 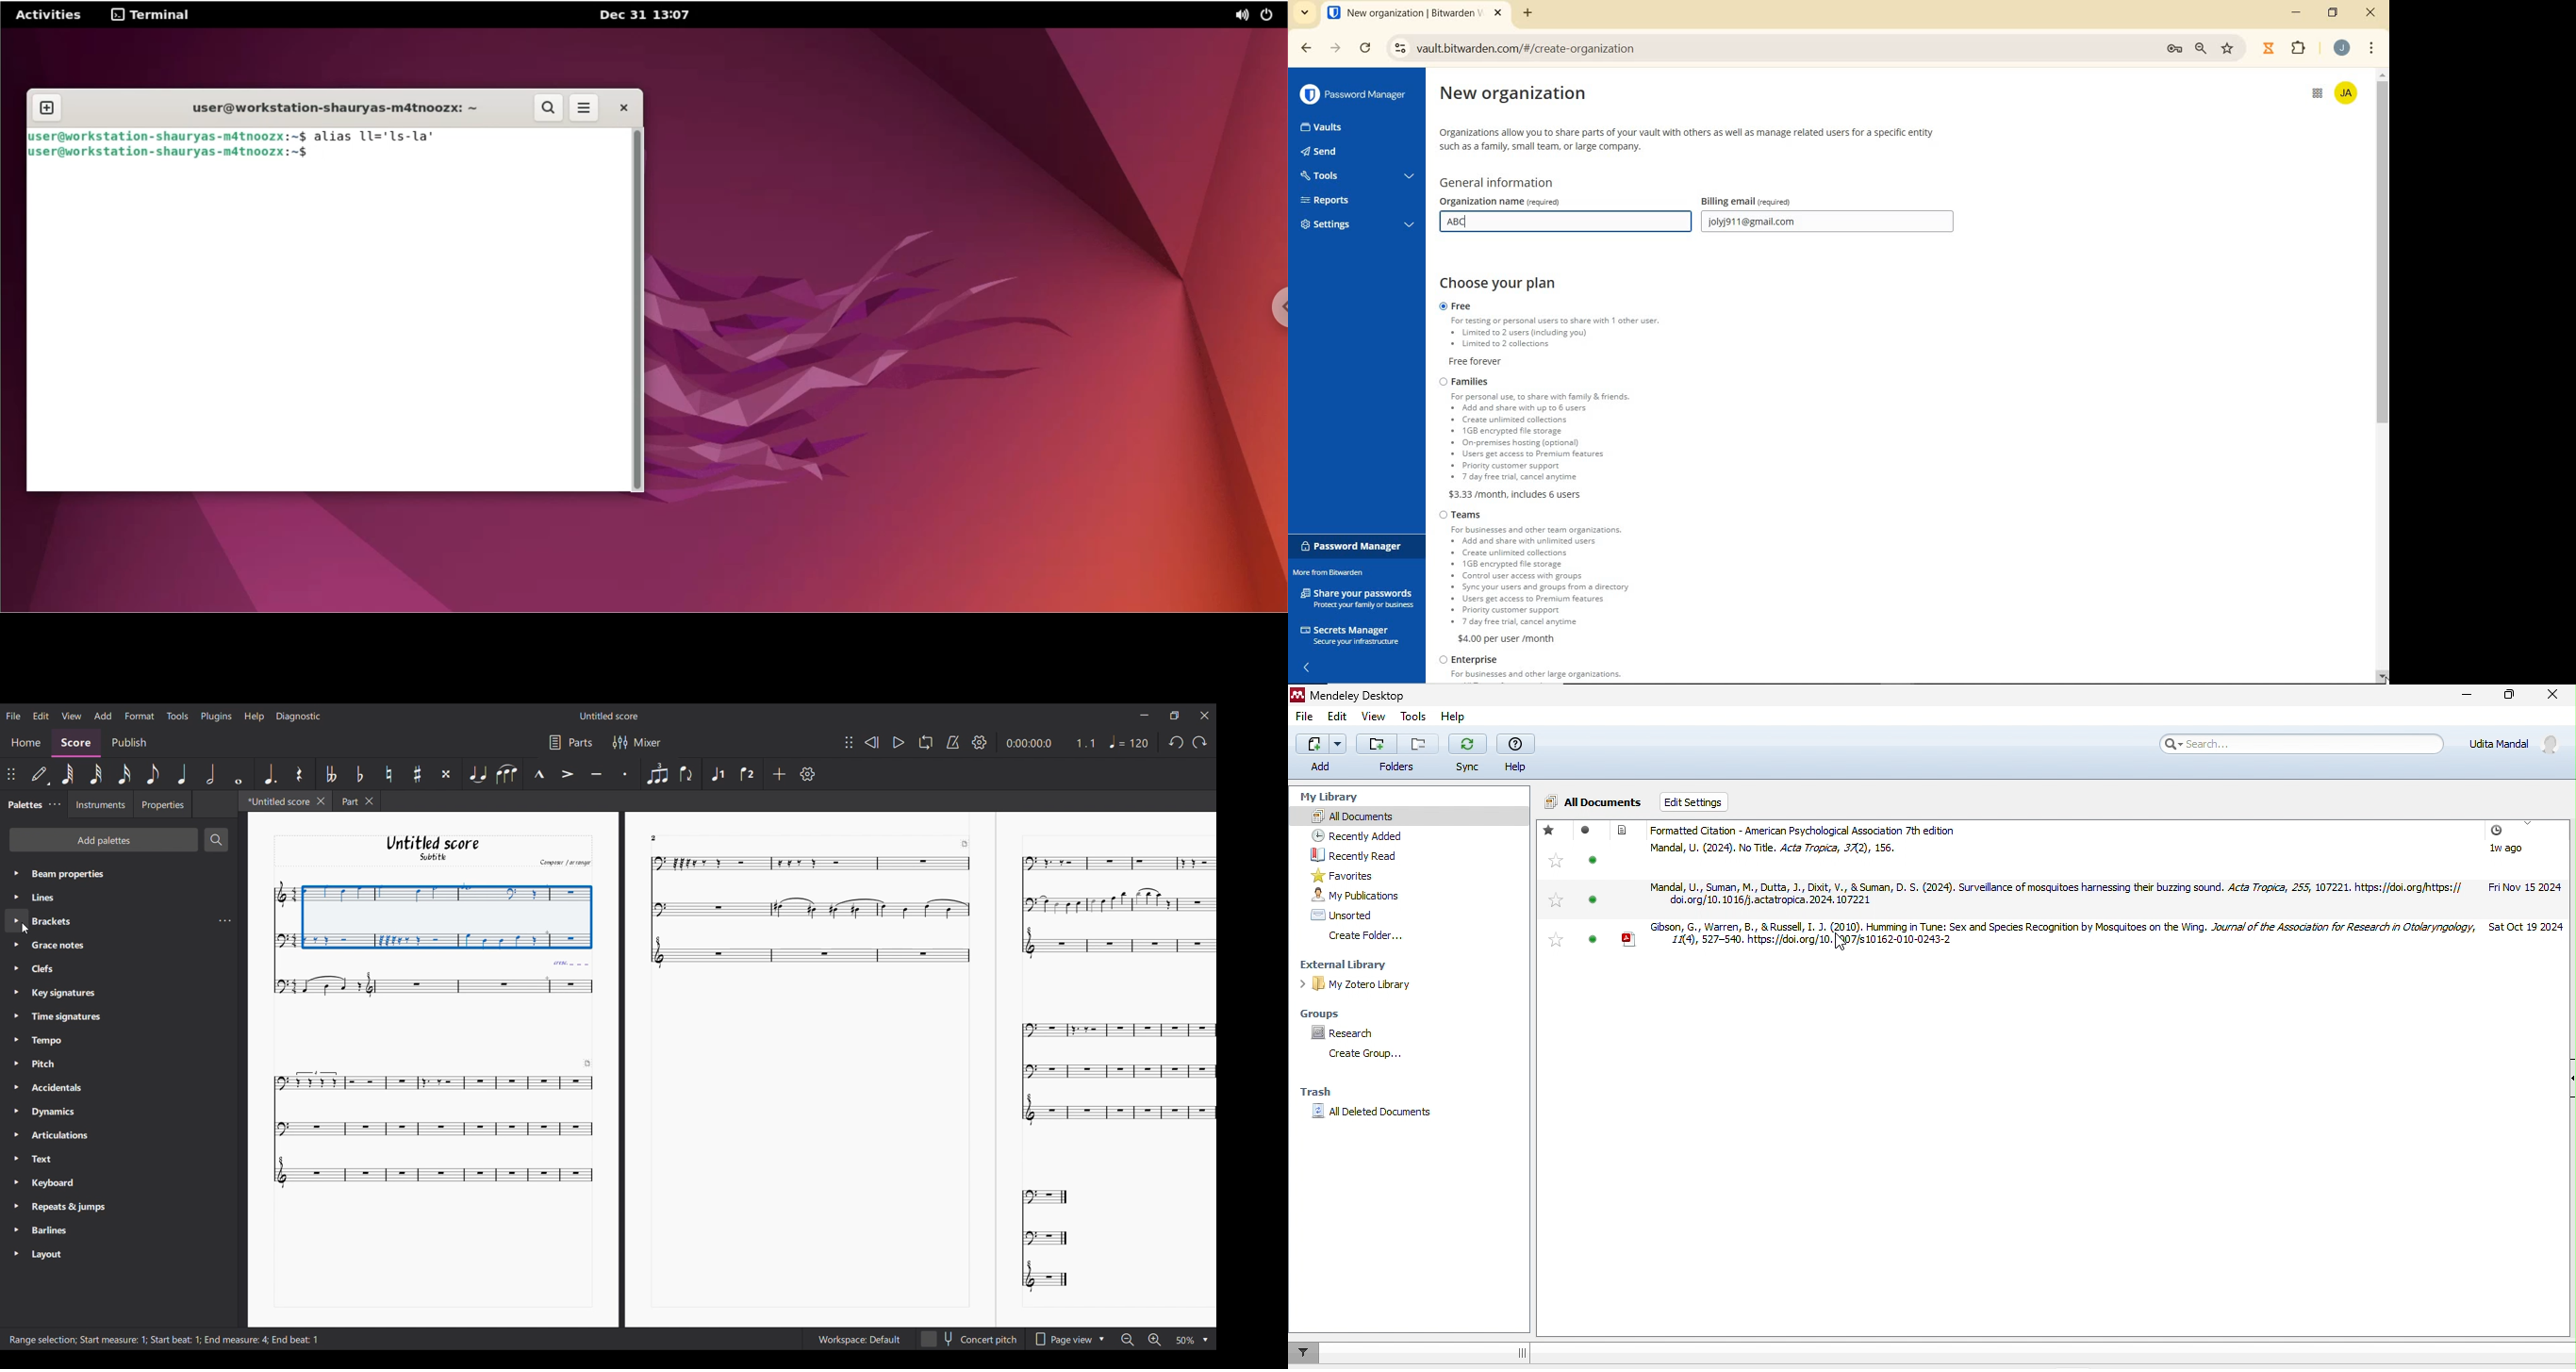 What do you see at coordinates (331, 773) in the screenshot?
I see `Toggle double flat` at bounding box center [331, 773].